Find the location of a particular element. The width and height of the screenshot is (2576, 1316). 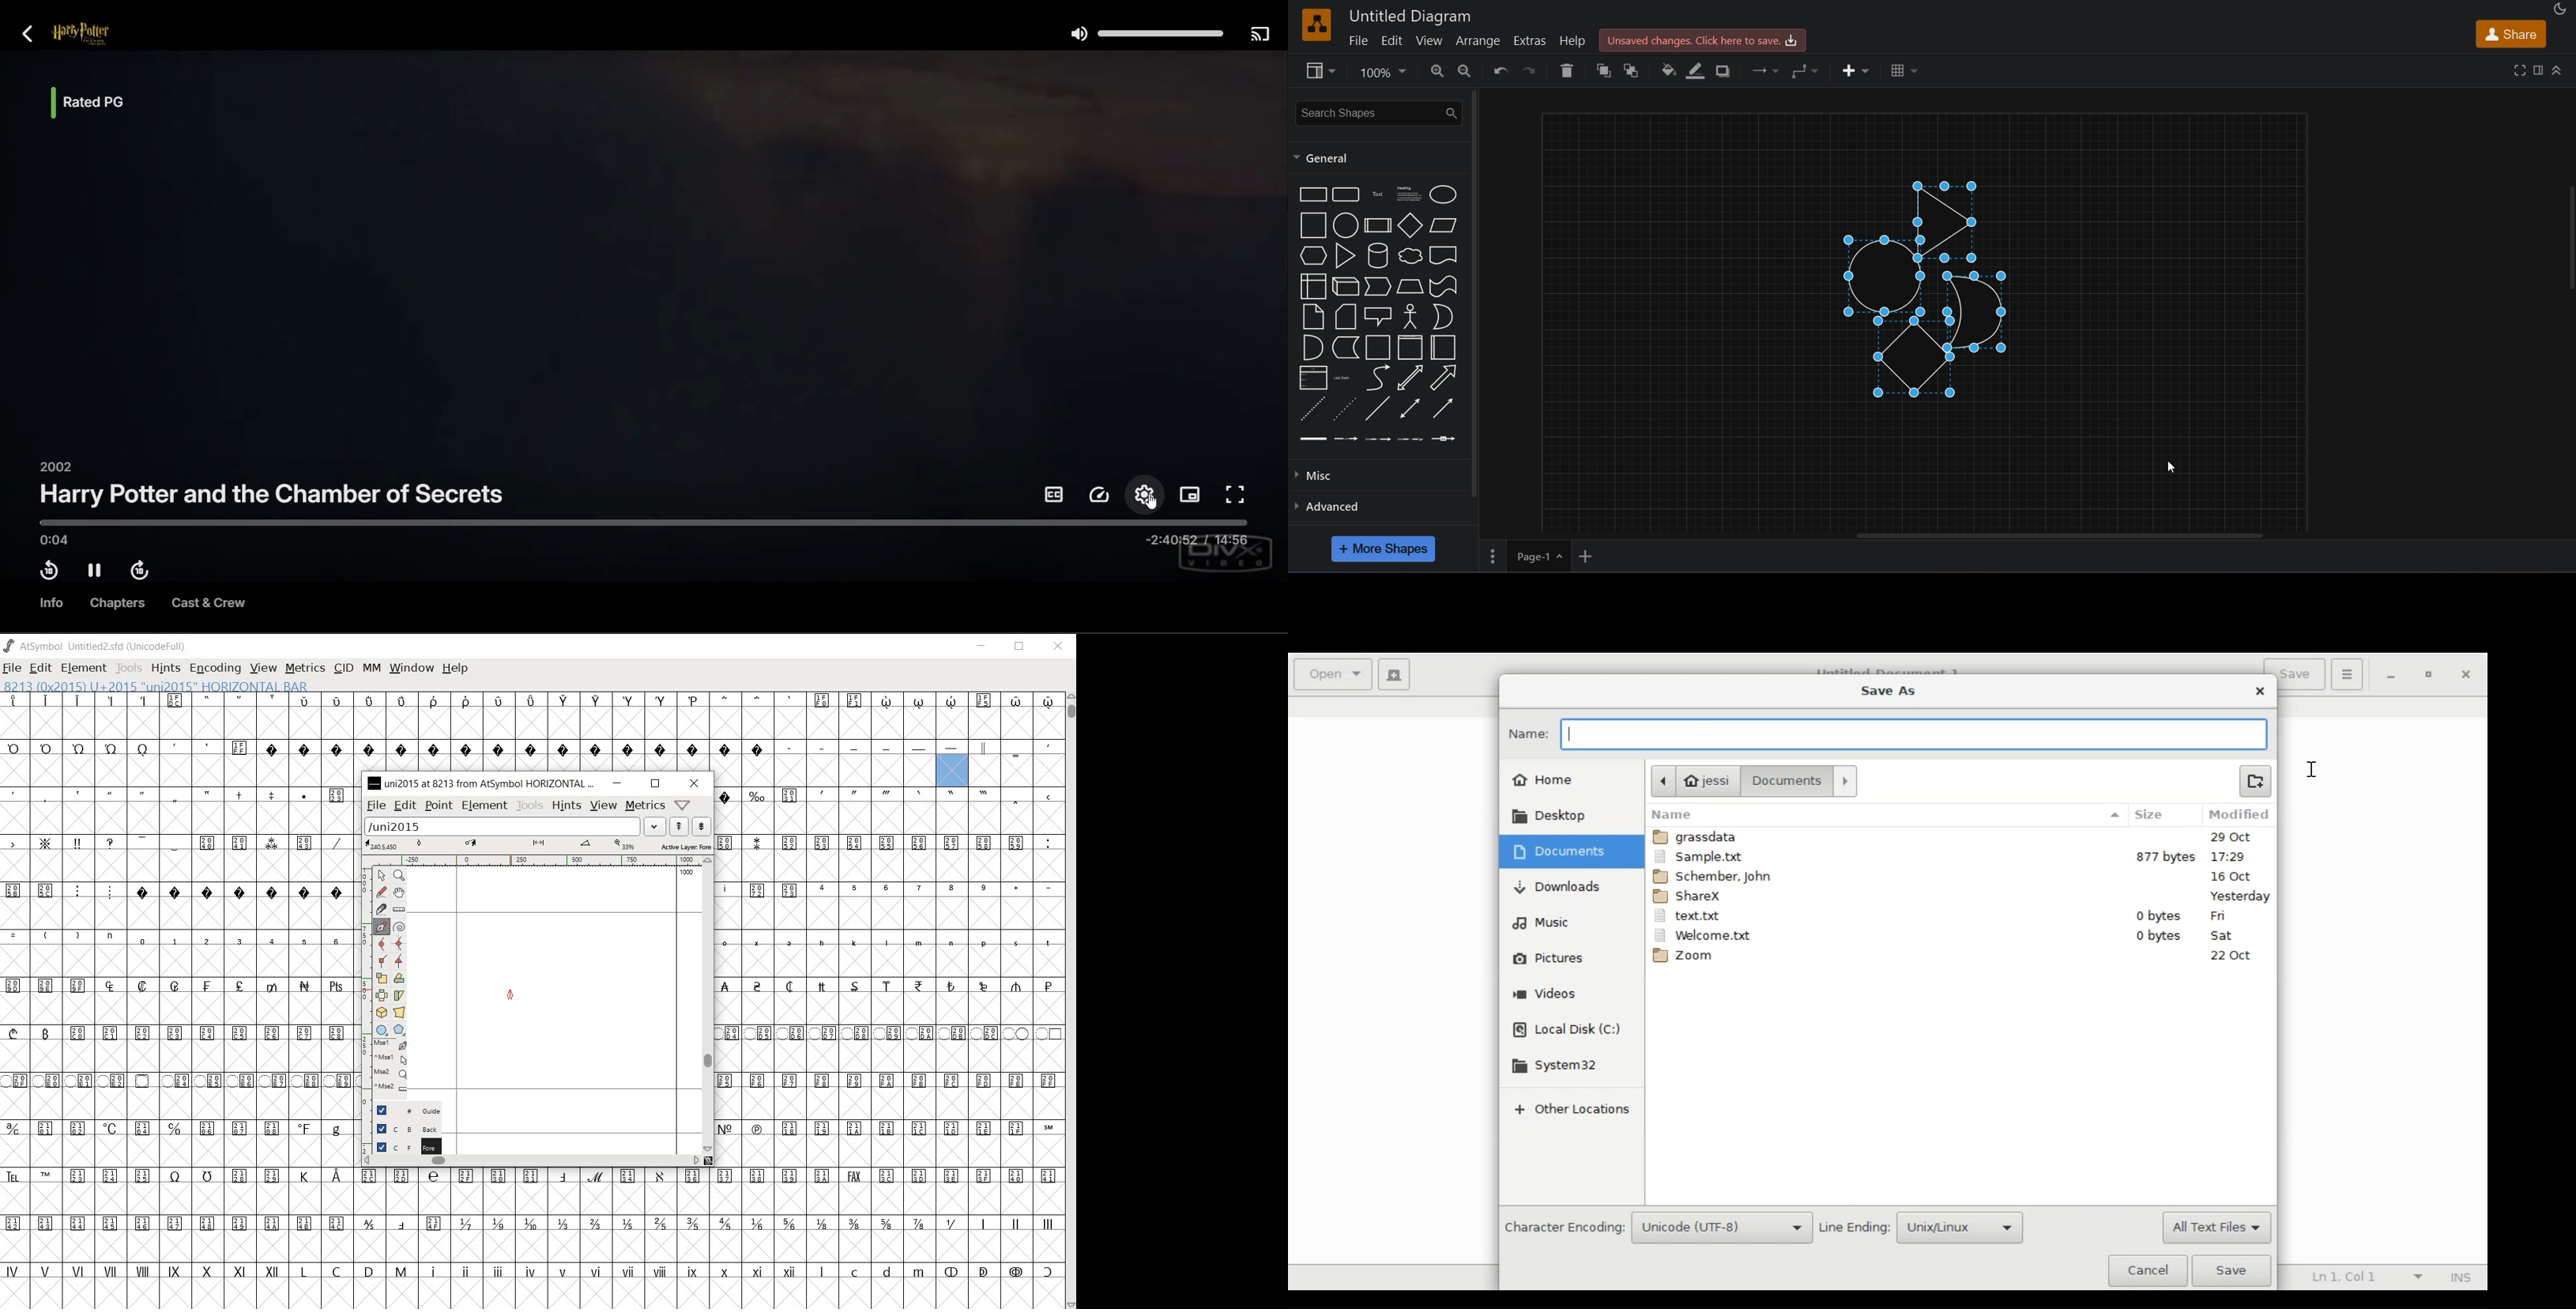

logo is located at coordinates (1317, 24).